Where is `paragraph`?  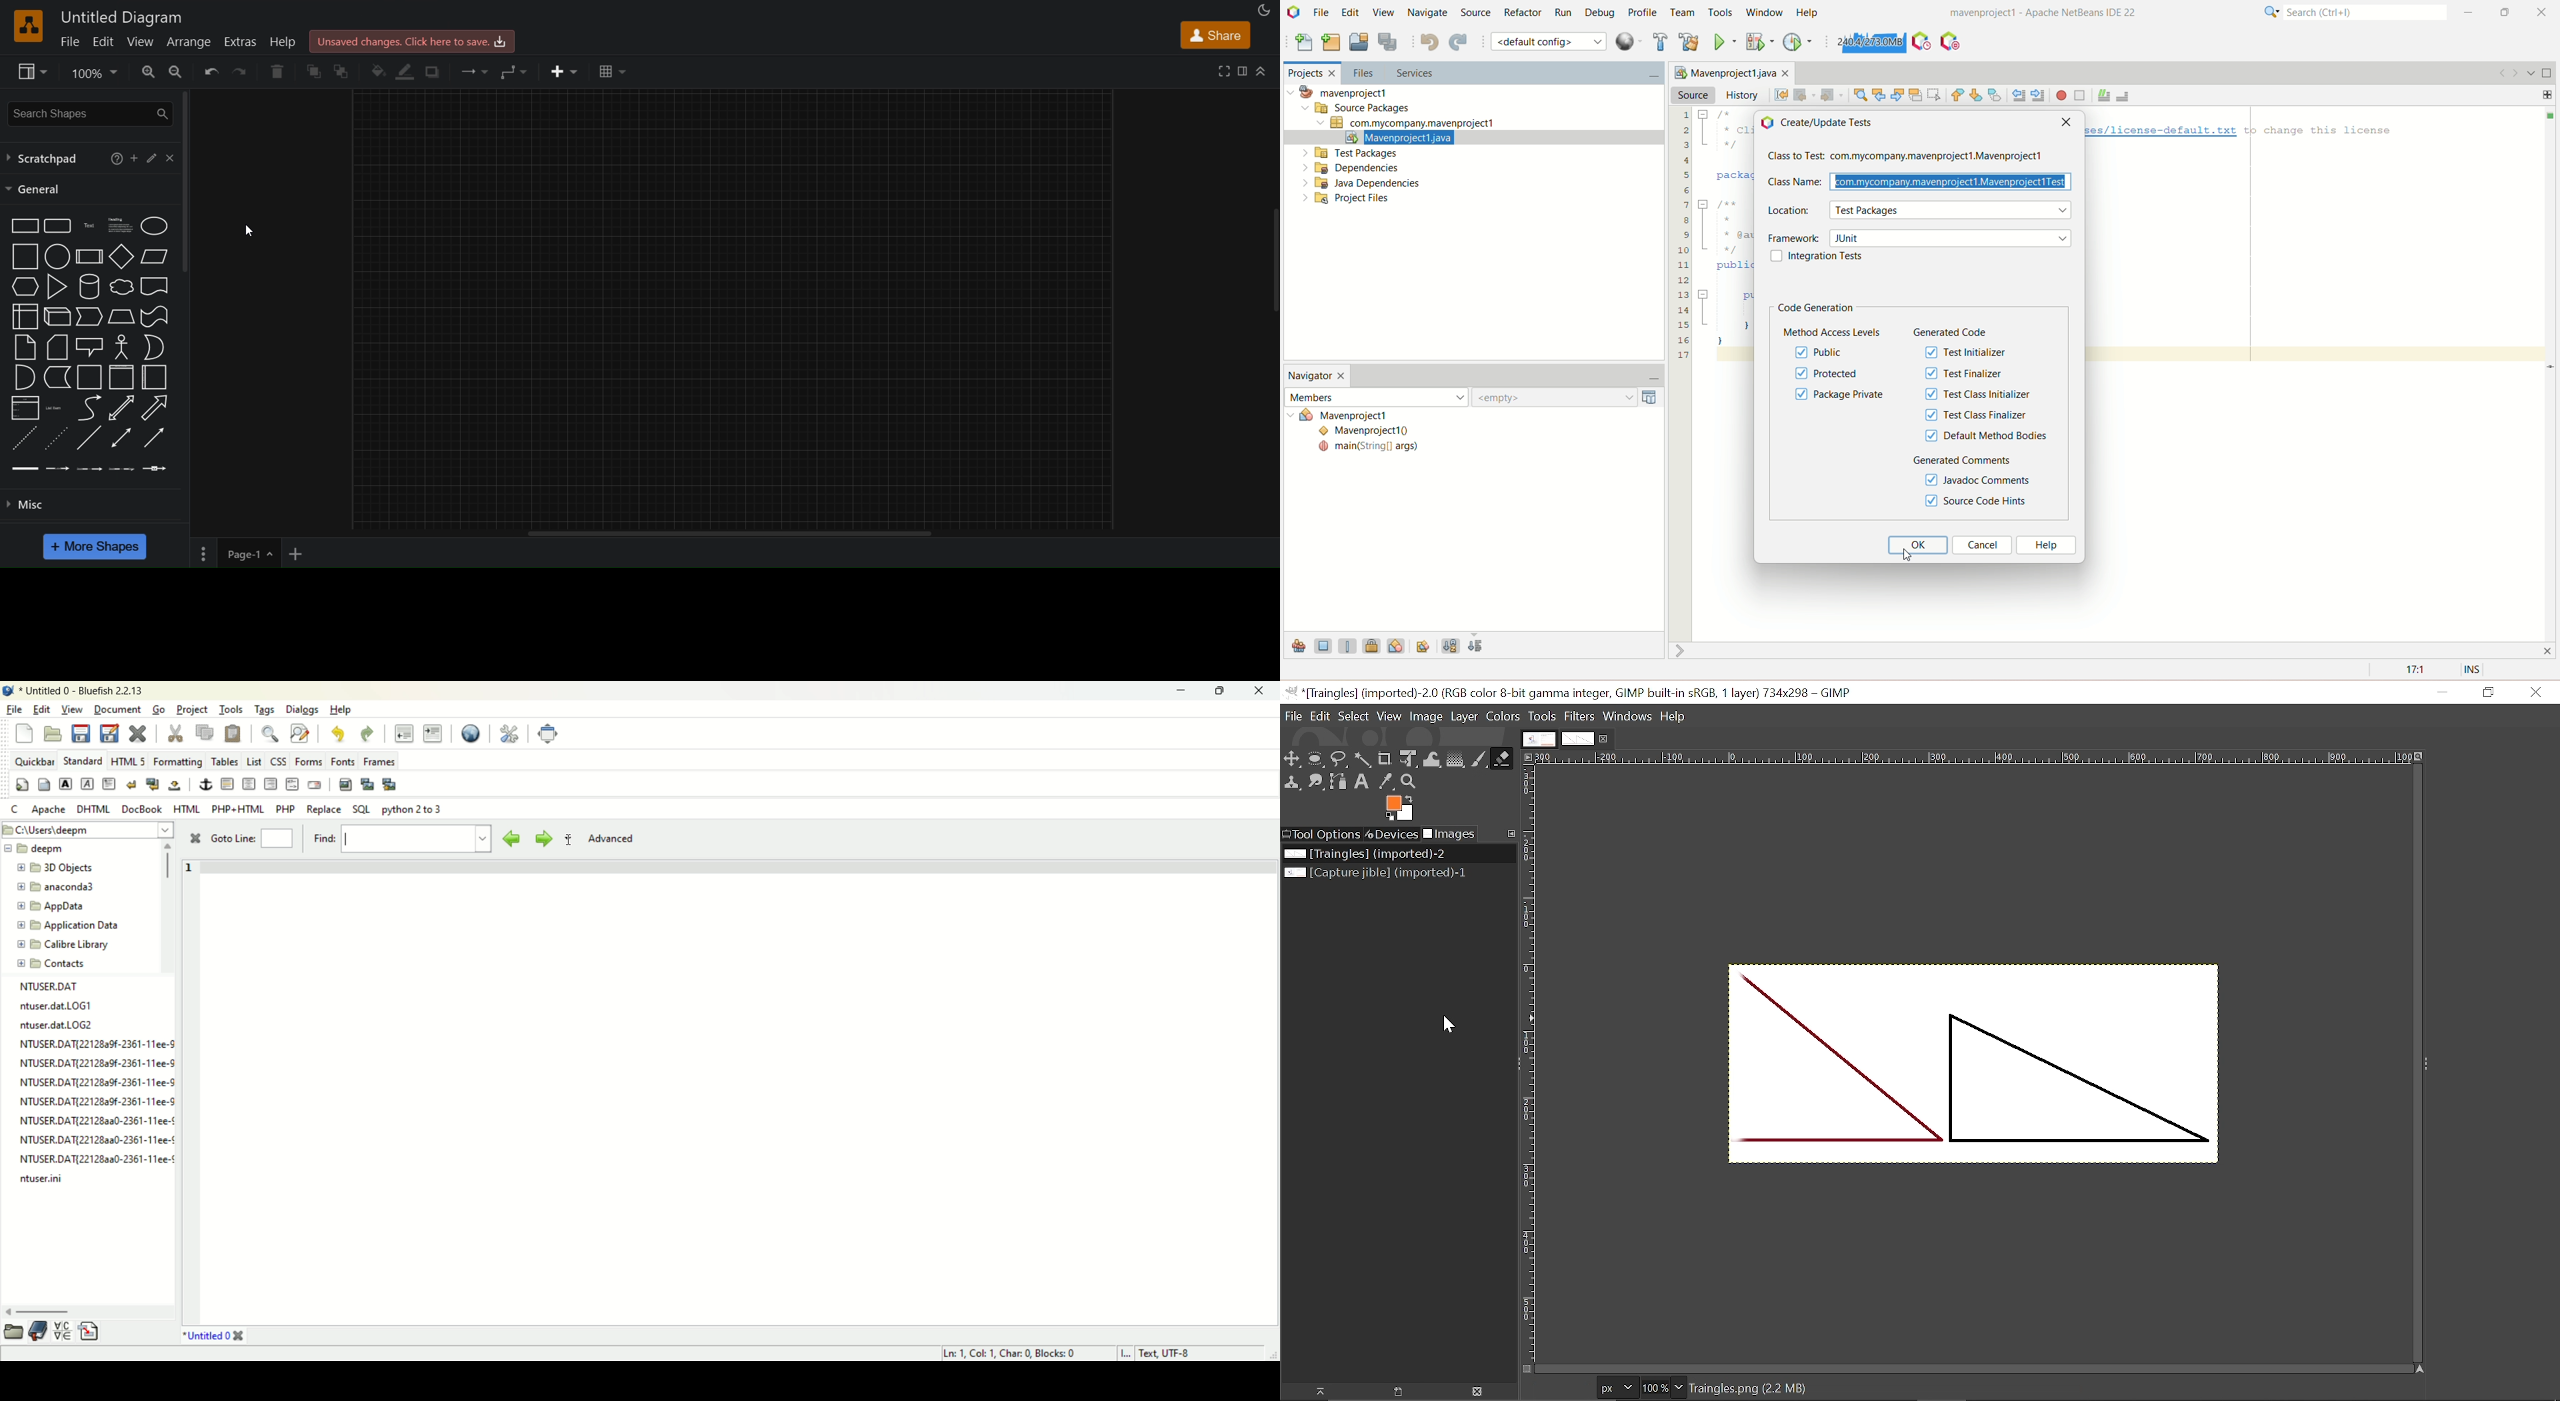
paragraph is located at coordinates (109, 784).